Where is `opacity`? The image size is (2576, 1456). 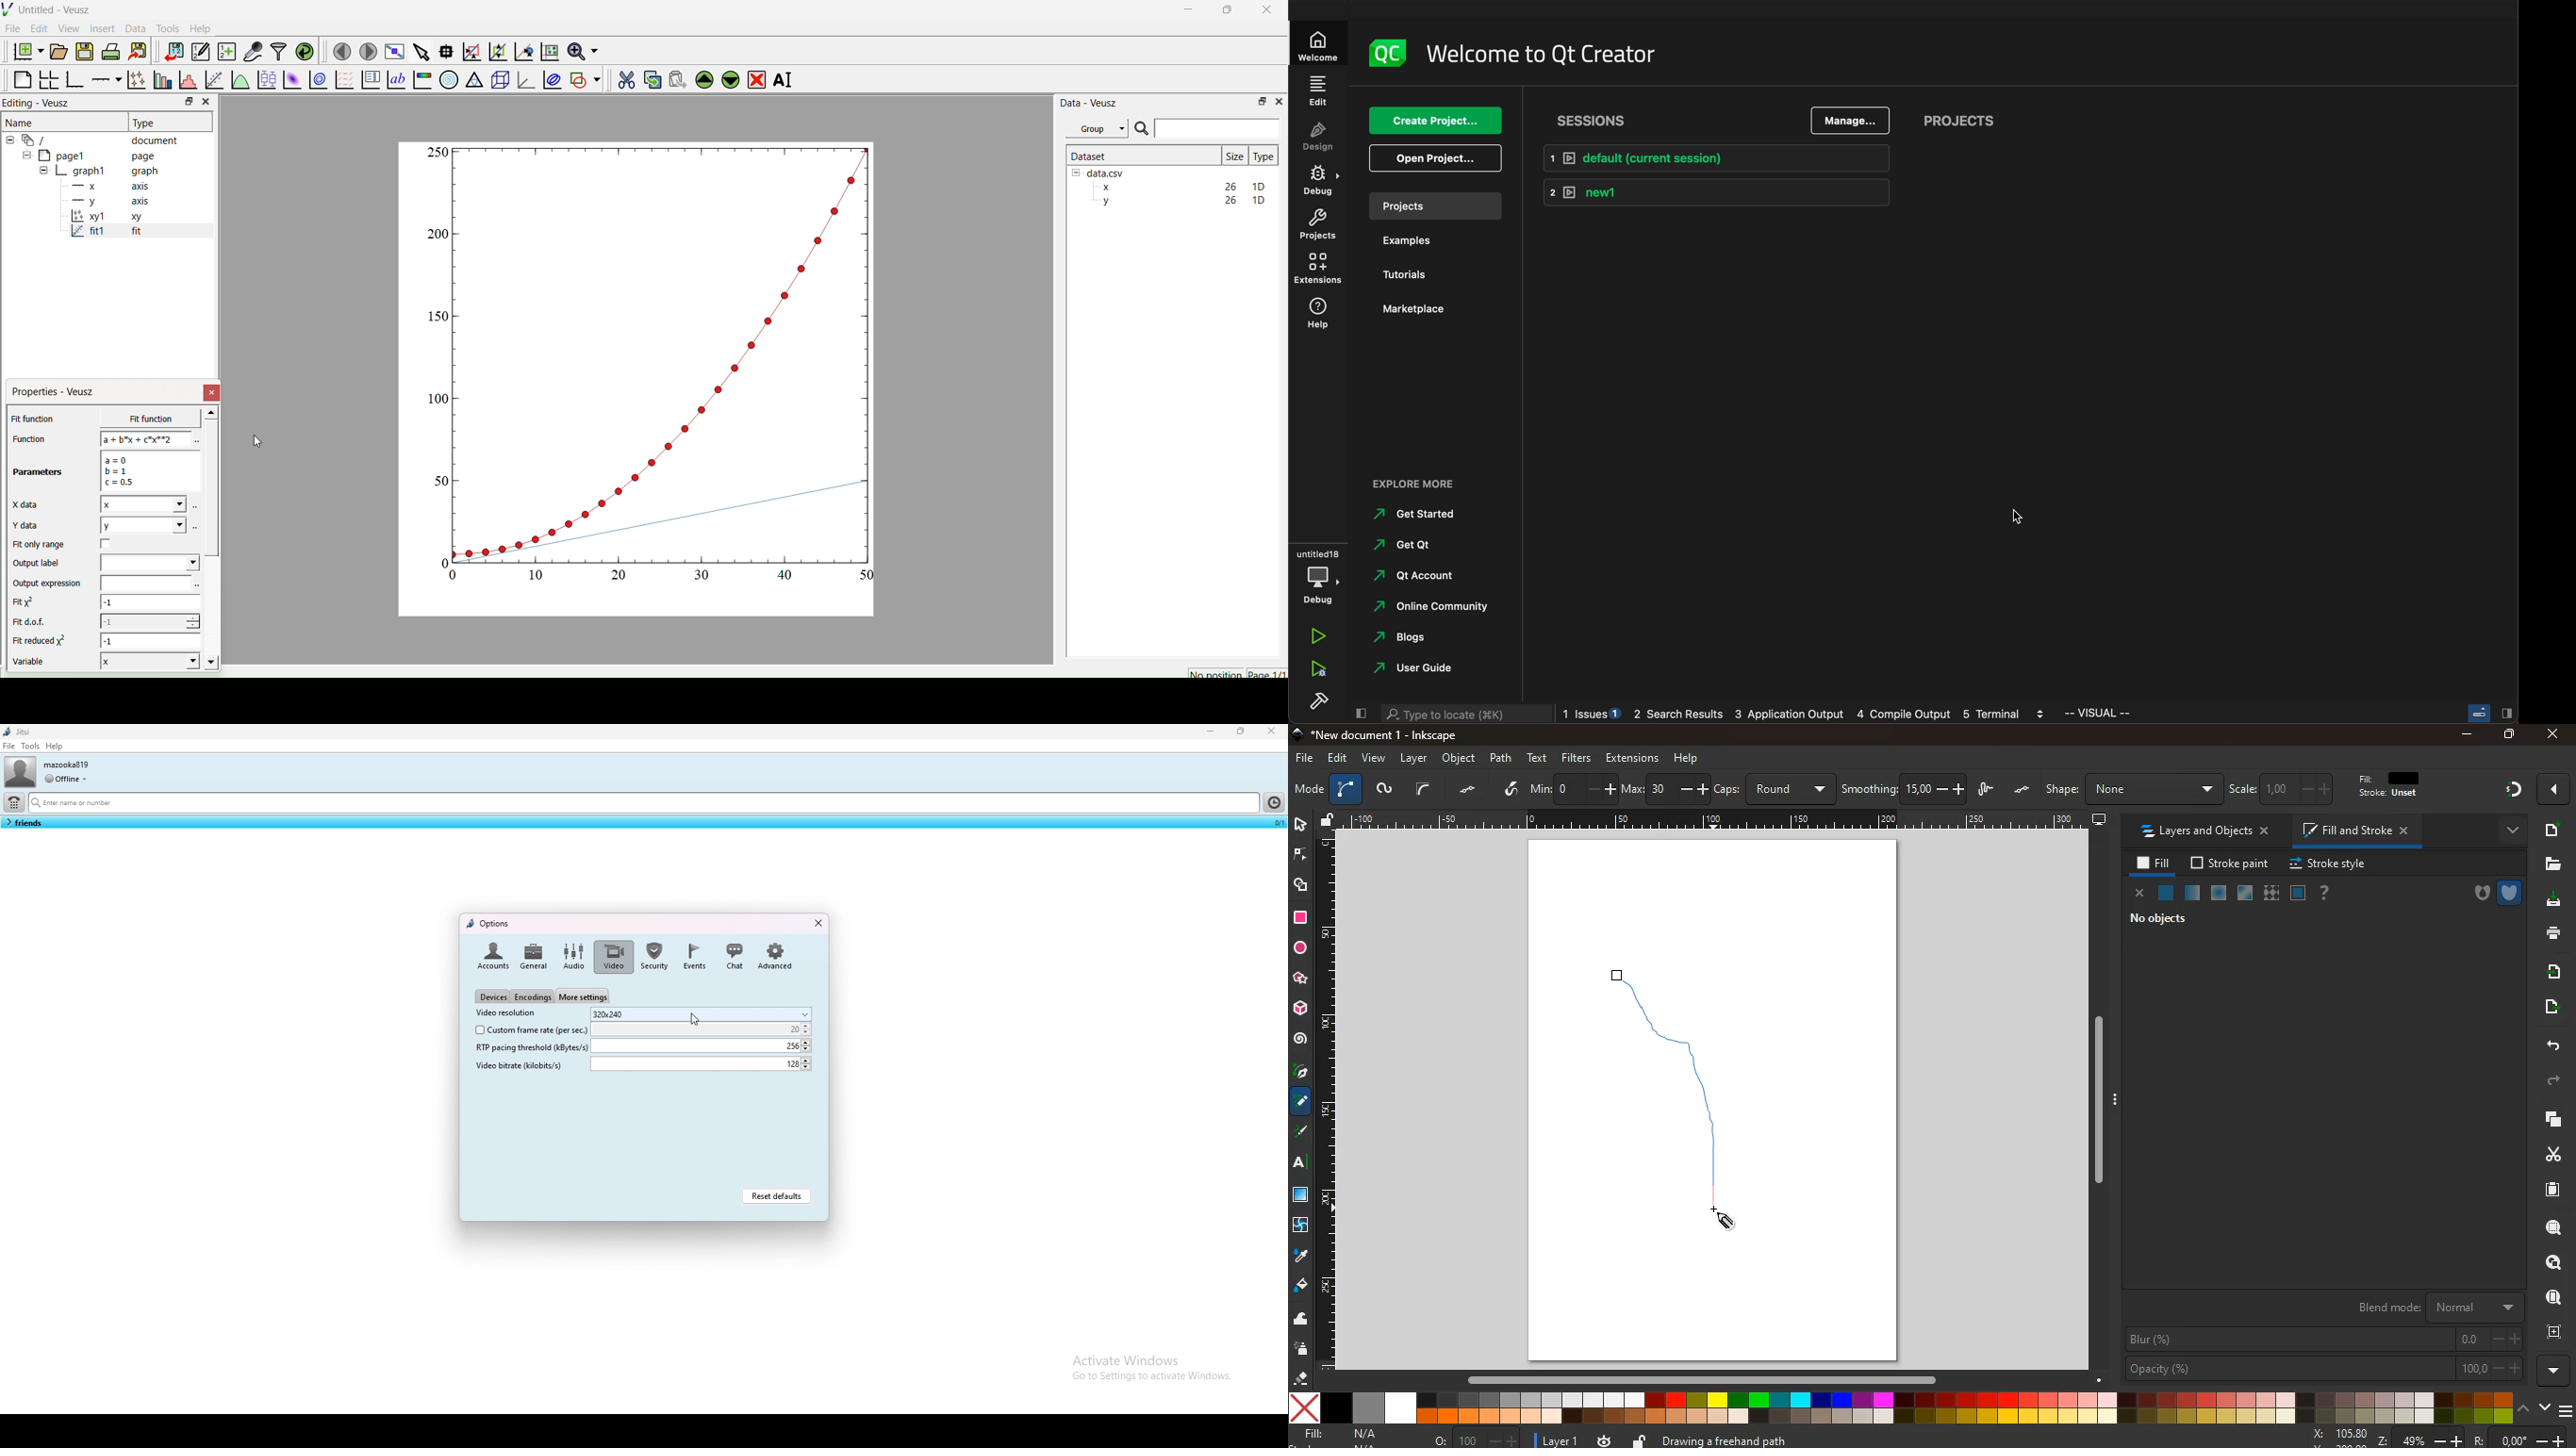 opacity is located at coordinates (2324, 1369).